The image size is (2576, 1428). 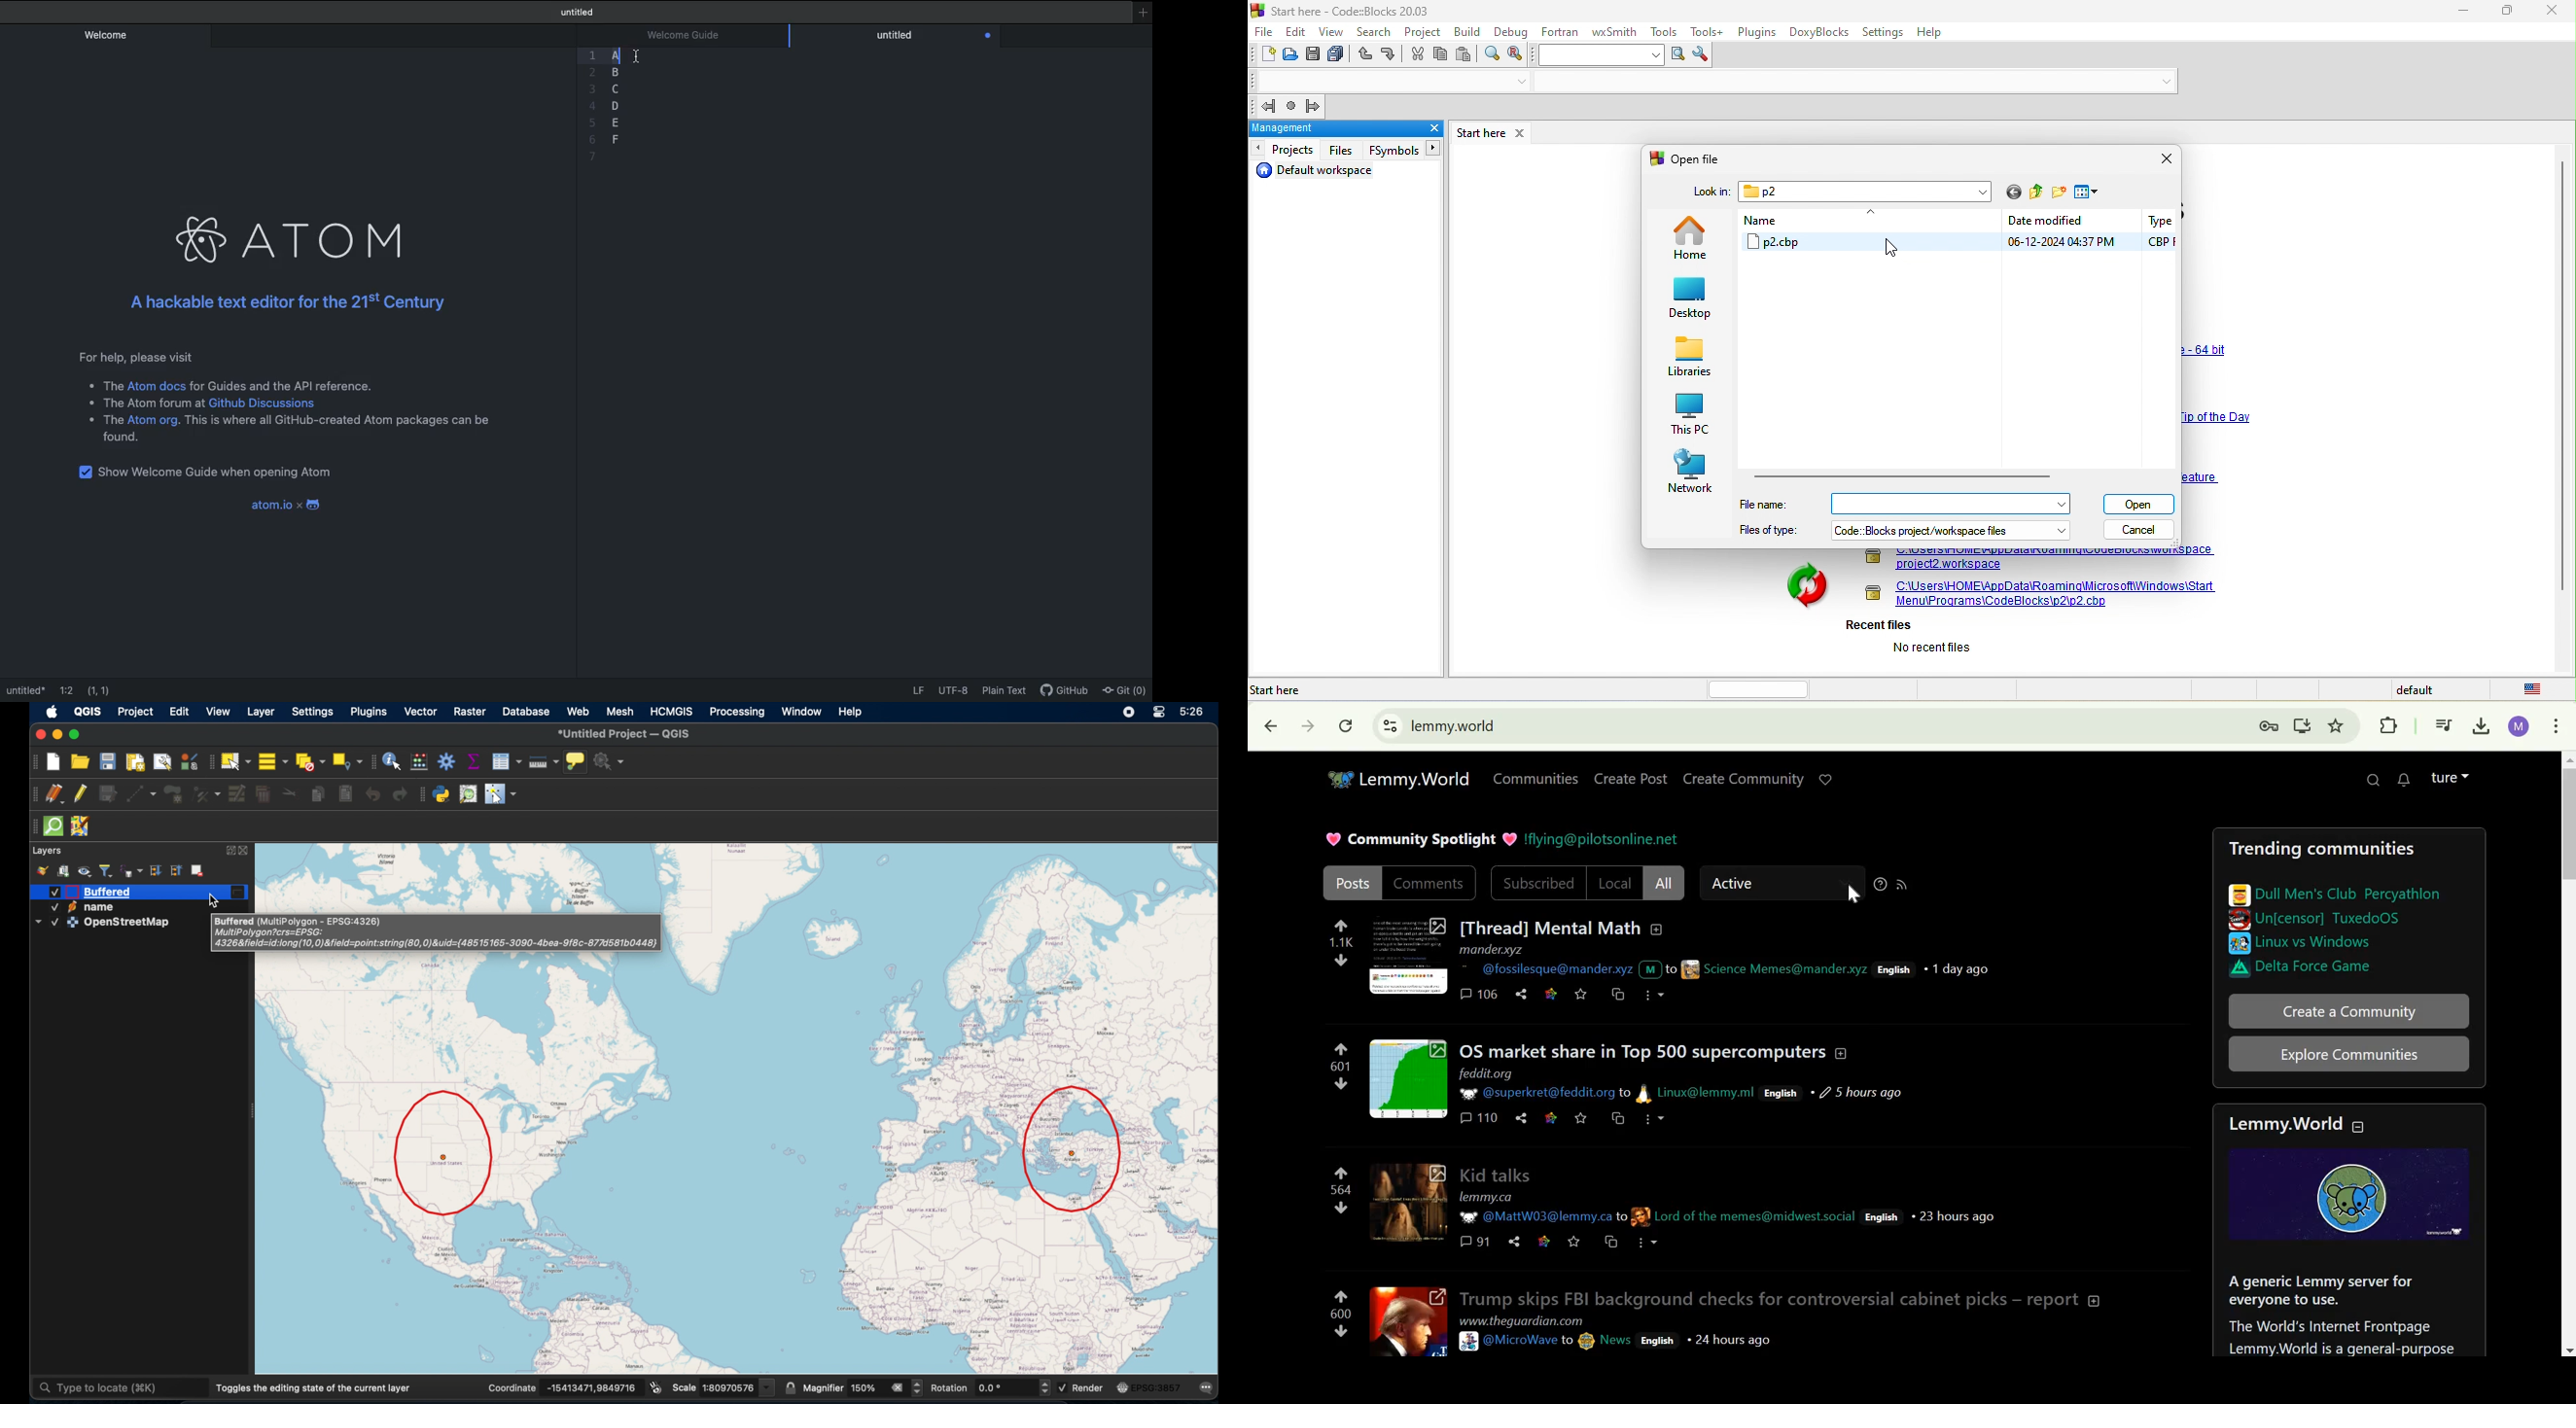 What do you see at coordinates (1603, 841) in the screenshot?
I see `!flying@pilotsonline.net` at bounding box center [1603, 841].